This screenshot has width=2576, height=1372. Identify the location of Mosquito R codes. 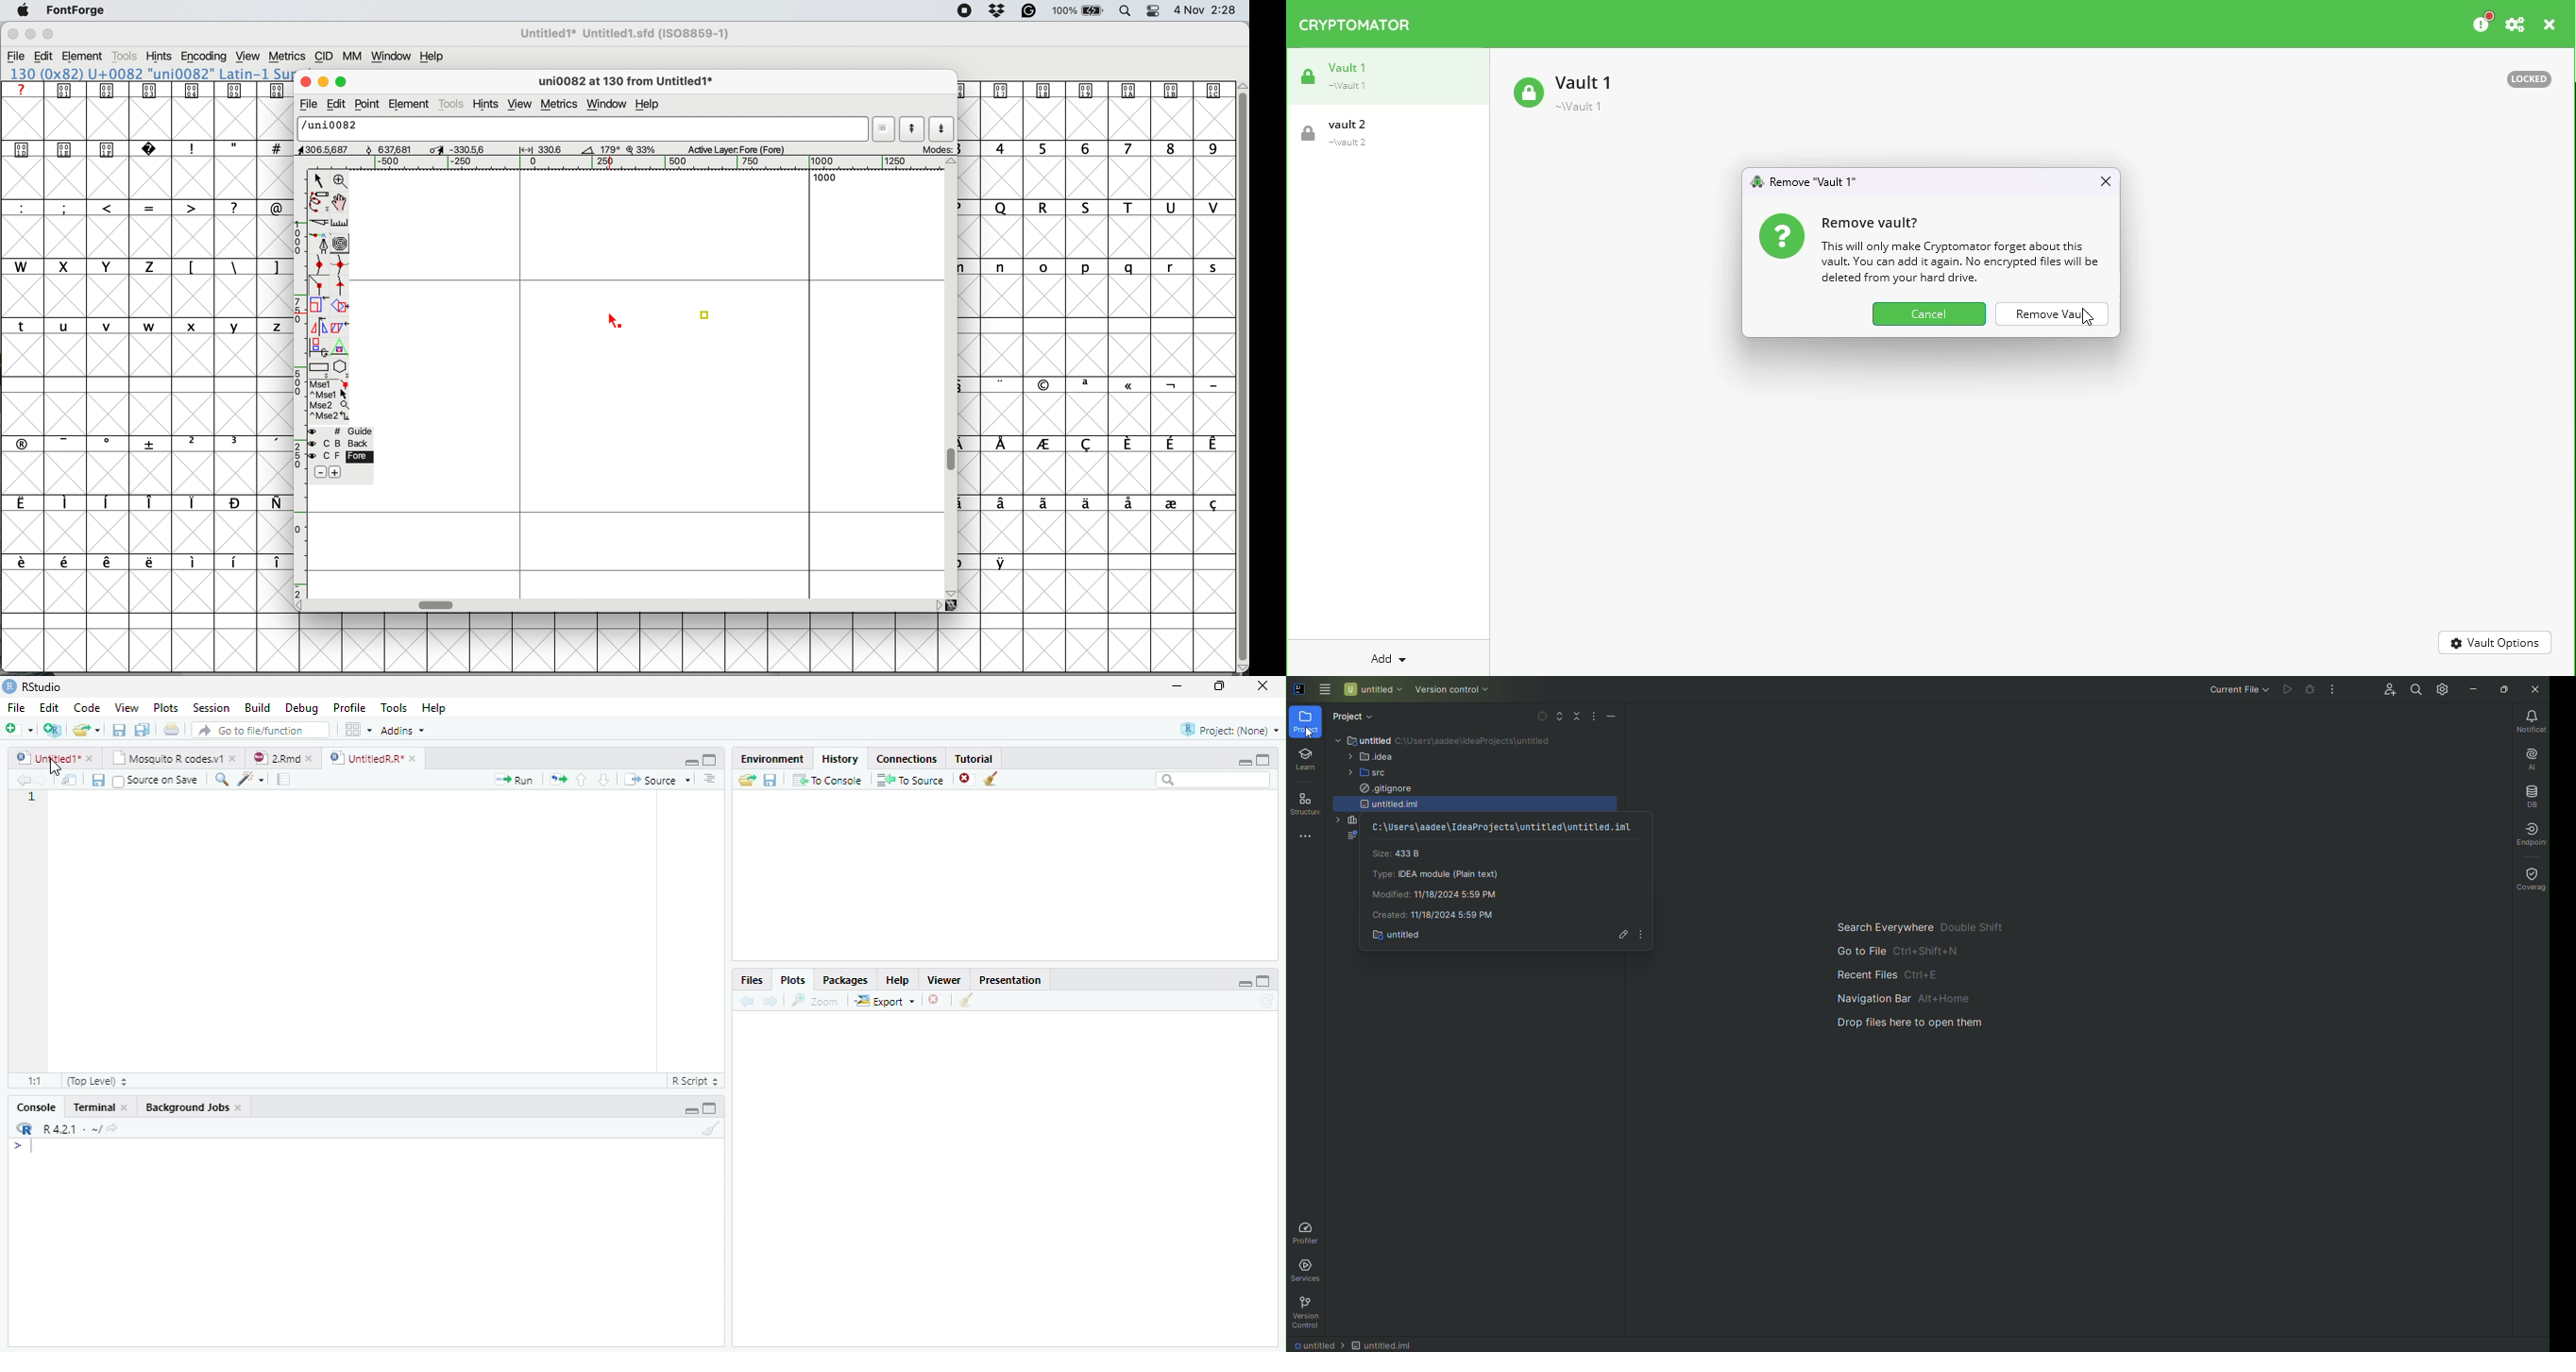
(173, 758).